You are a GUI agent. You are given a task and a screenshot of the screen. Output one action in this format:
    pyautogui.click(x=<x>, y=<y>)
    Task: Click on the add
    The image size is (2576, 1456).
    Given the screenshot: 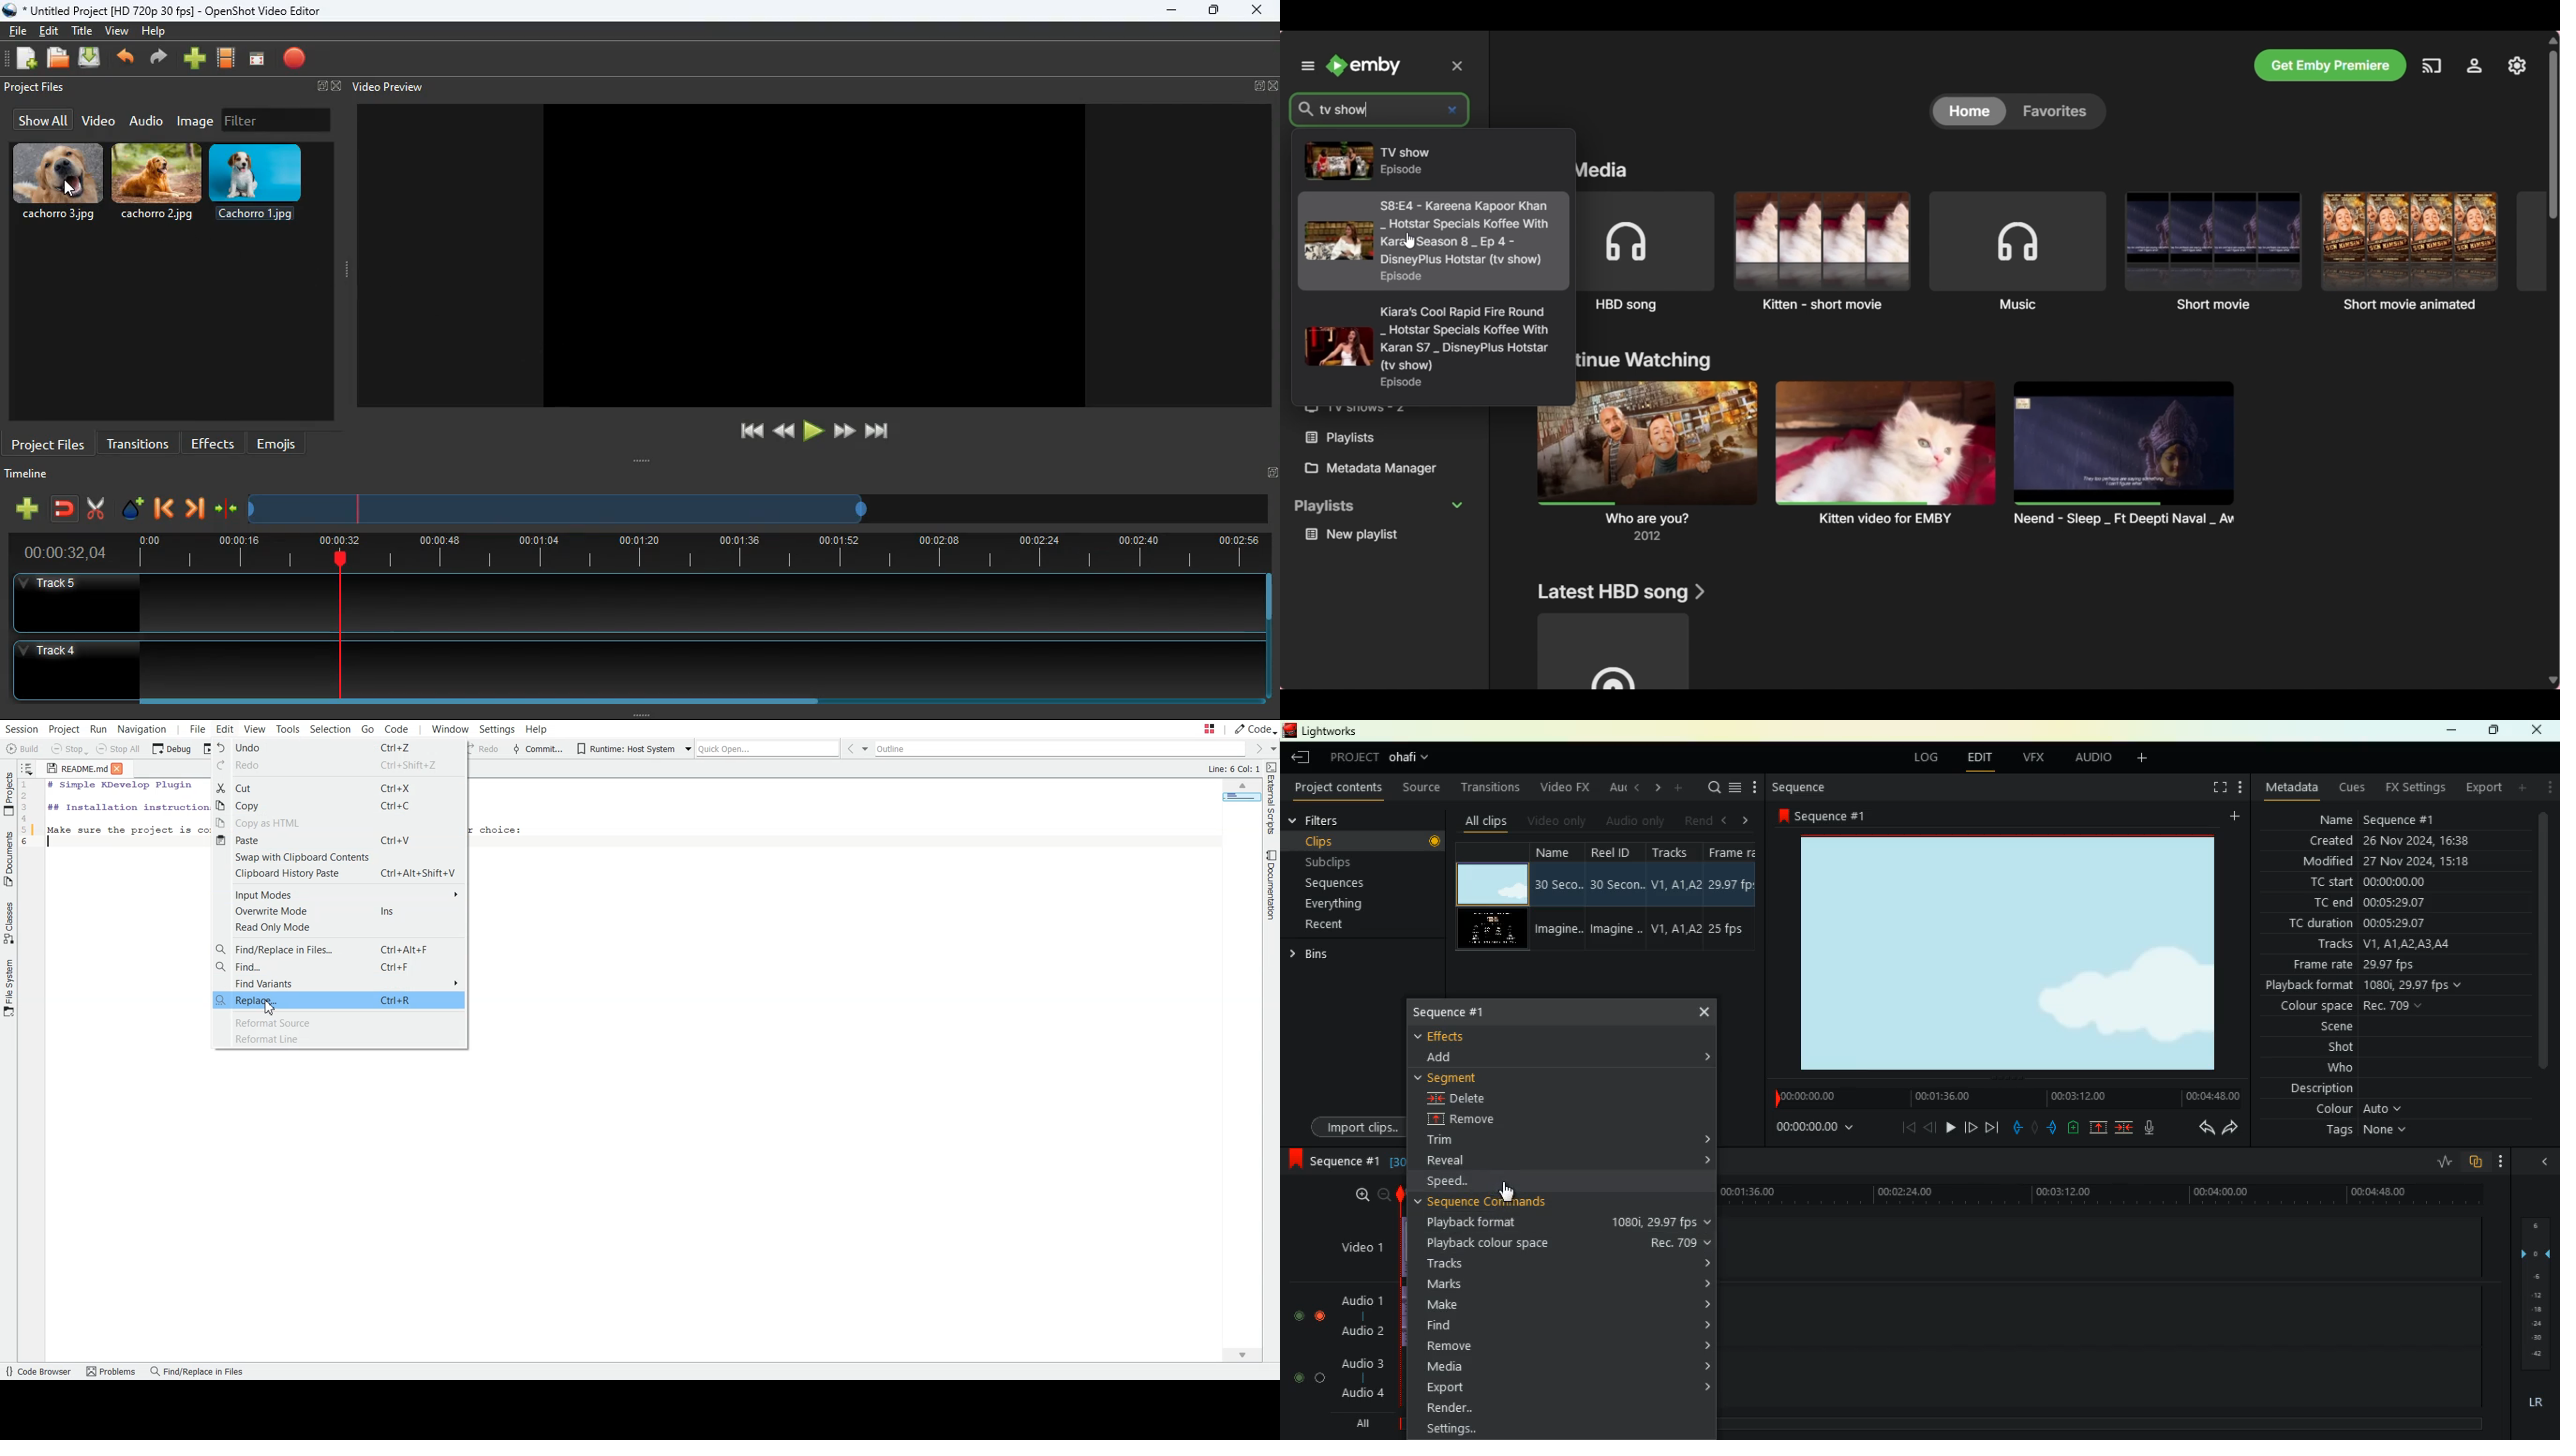 What is the action you would take?
    pyautogui.click(x=2239, y=816)
    